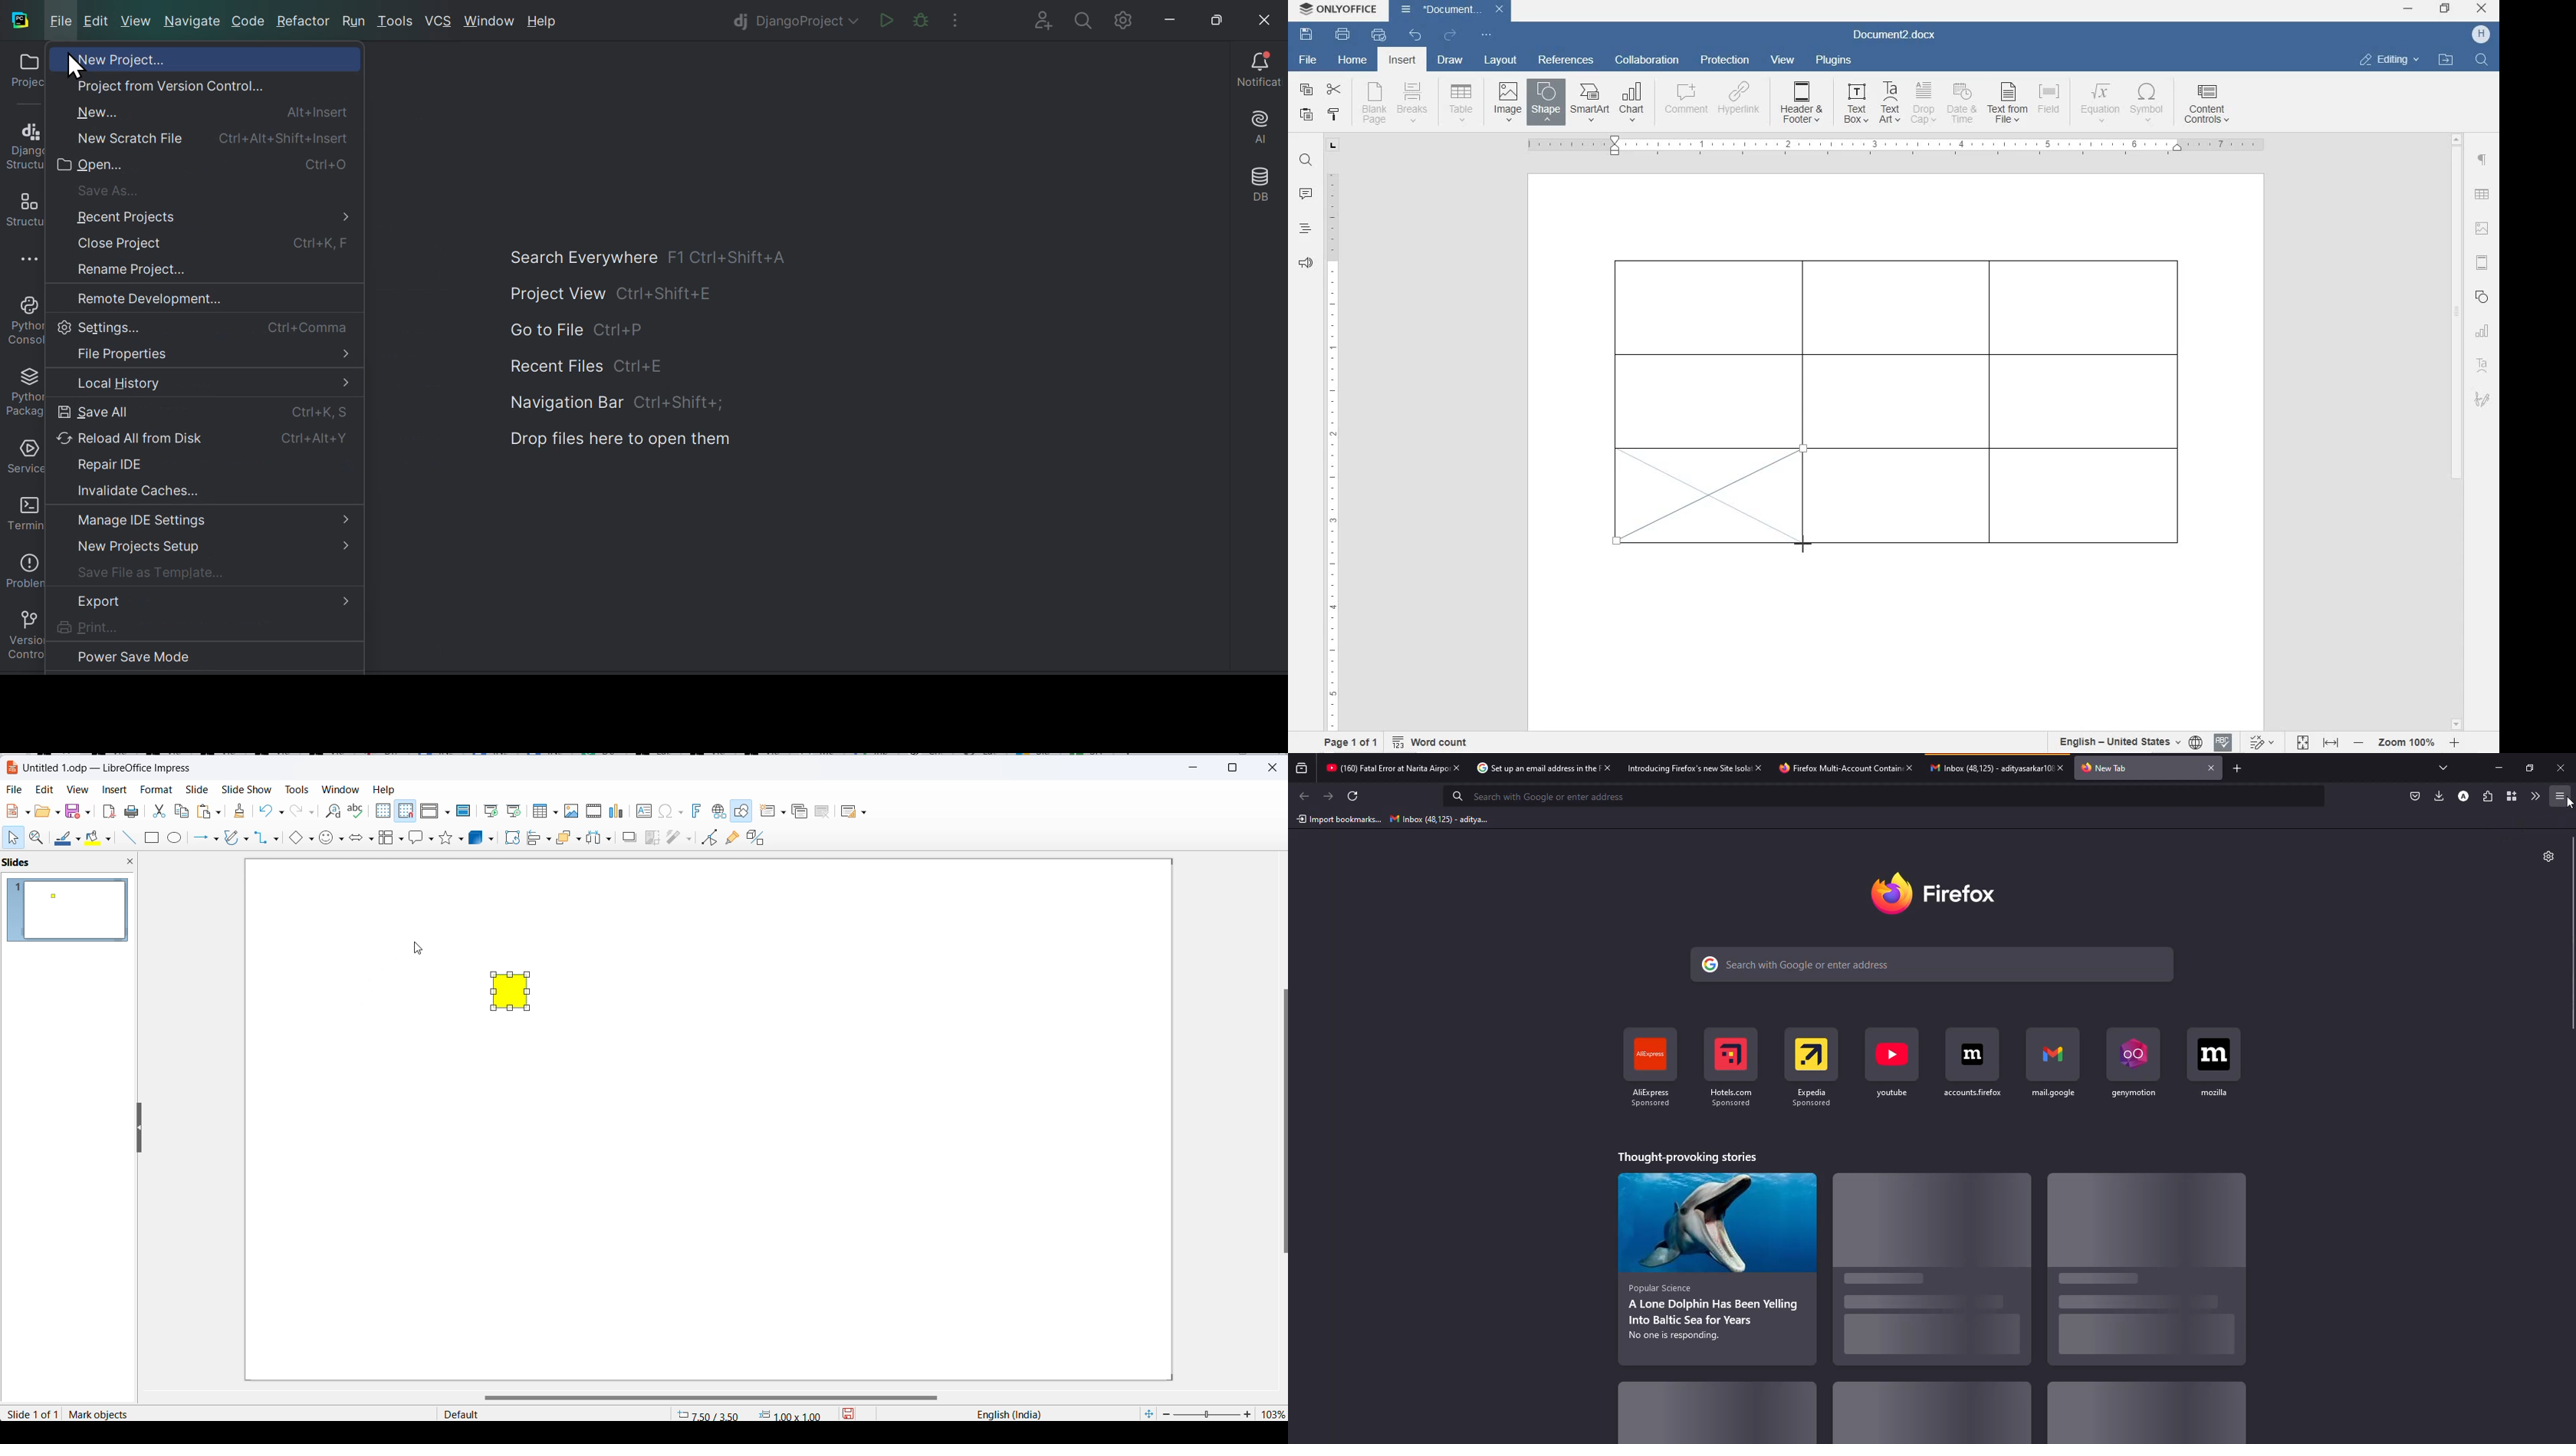 The height and width of the screenshot is (1456, 2576). Describe the element at coordinates (1890, 1064) in the screenshot. I see `shortcut` at that location.